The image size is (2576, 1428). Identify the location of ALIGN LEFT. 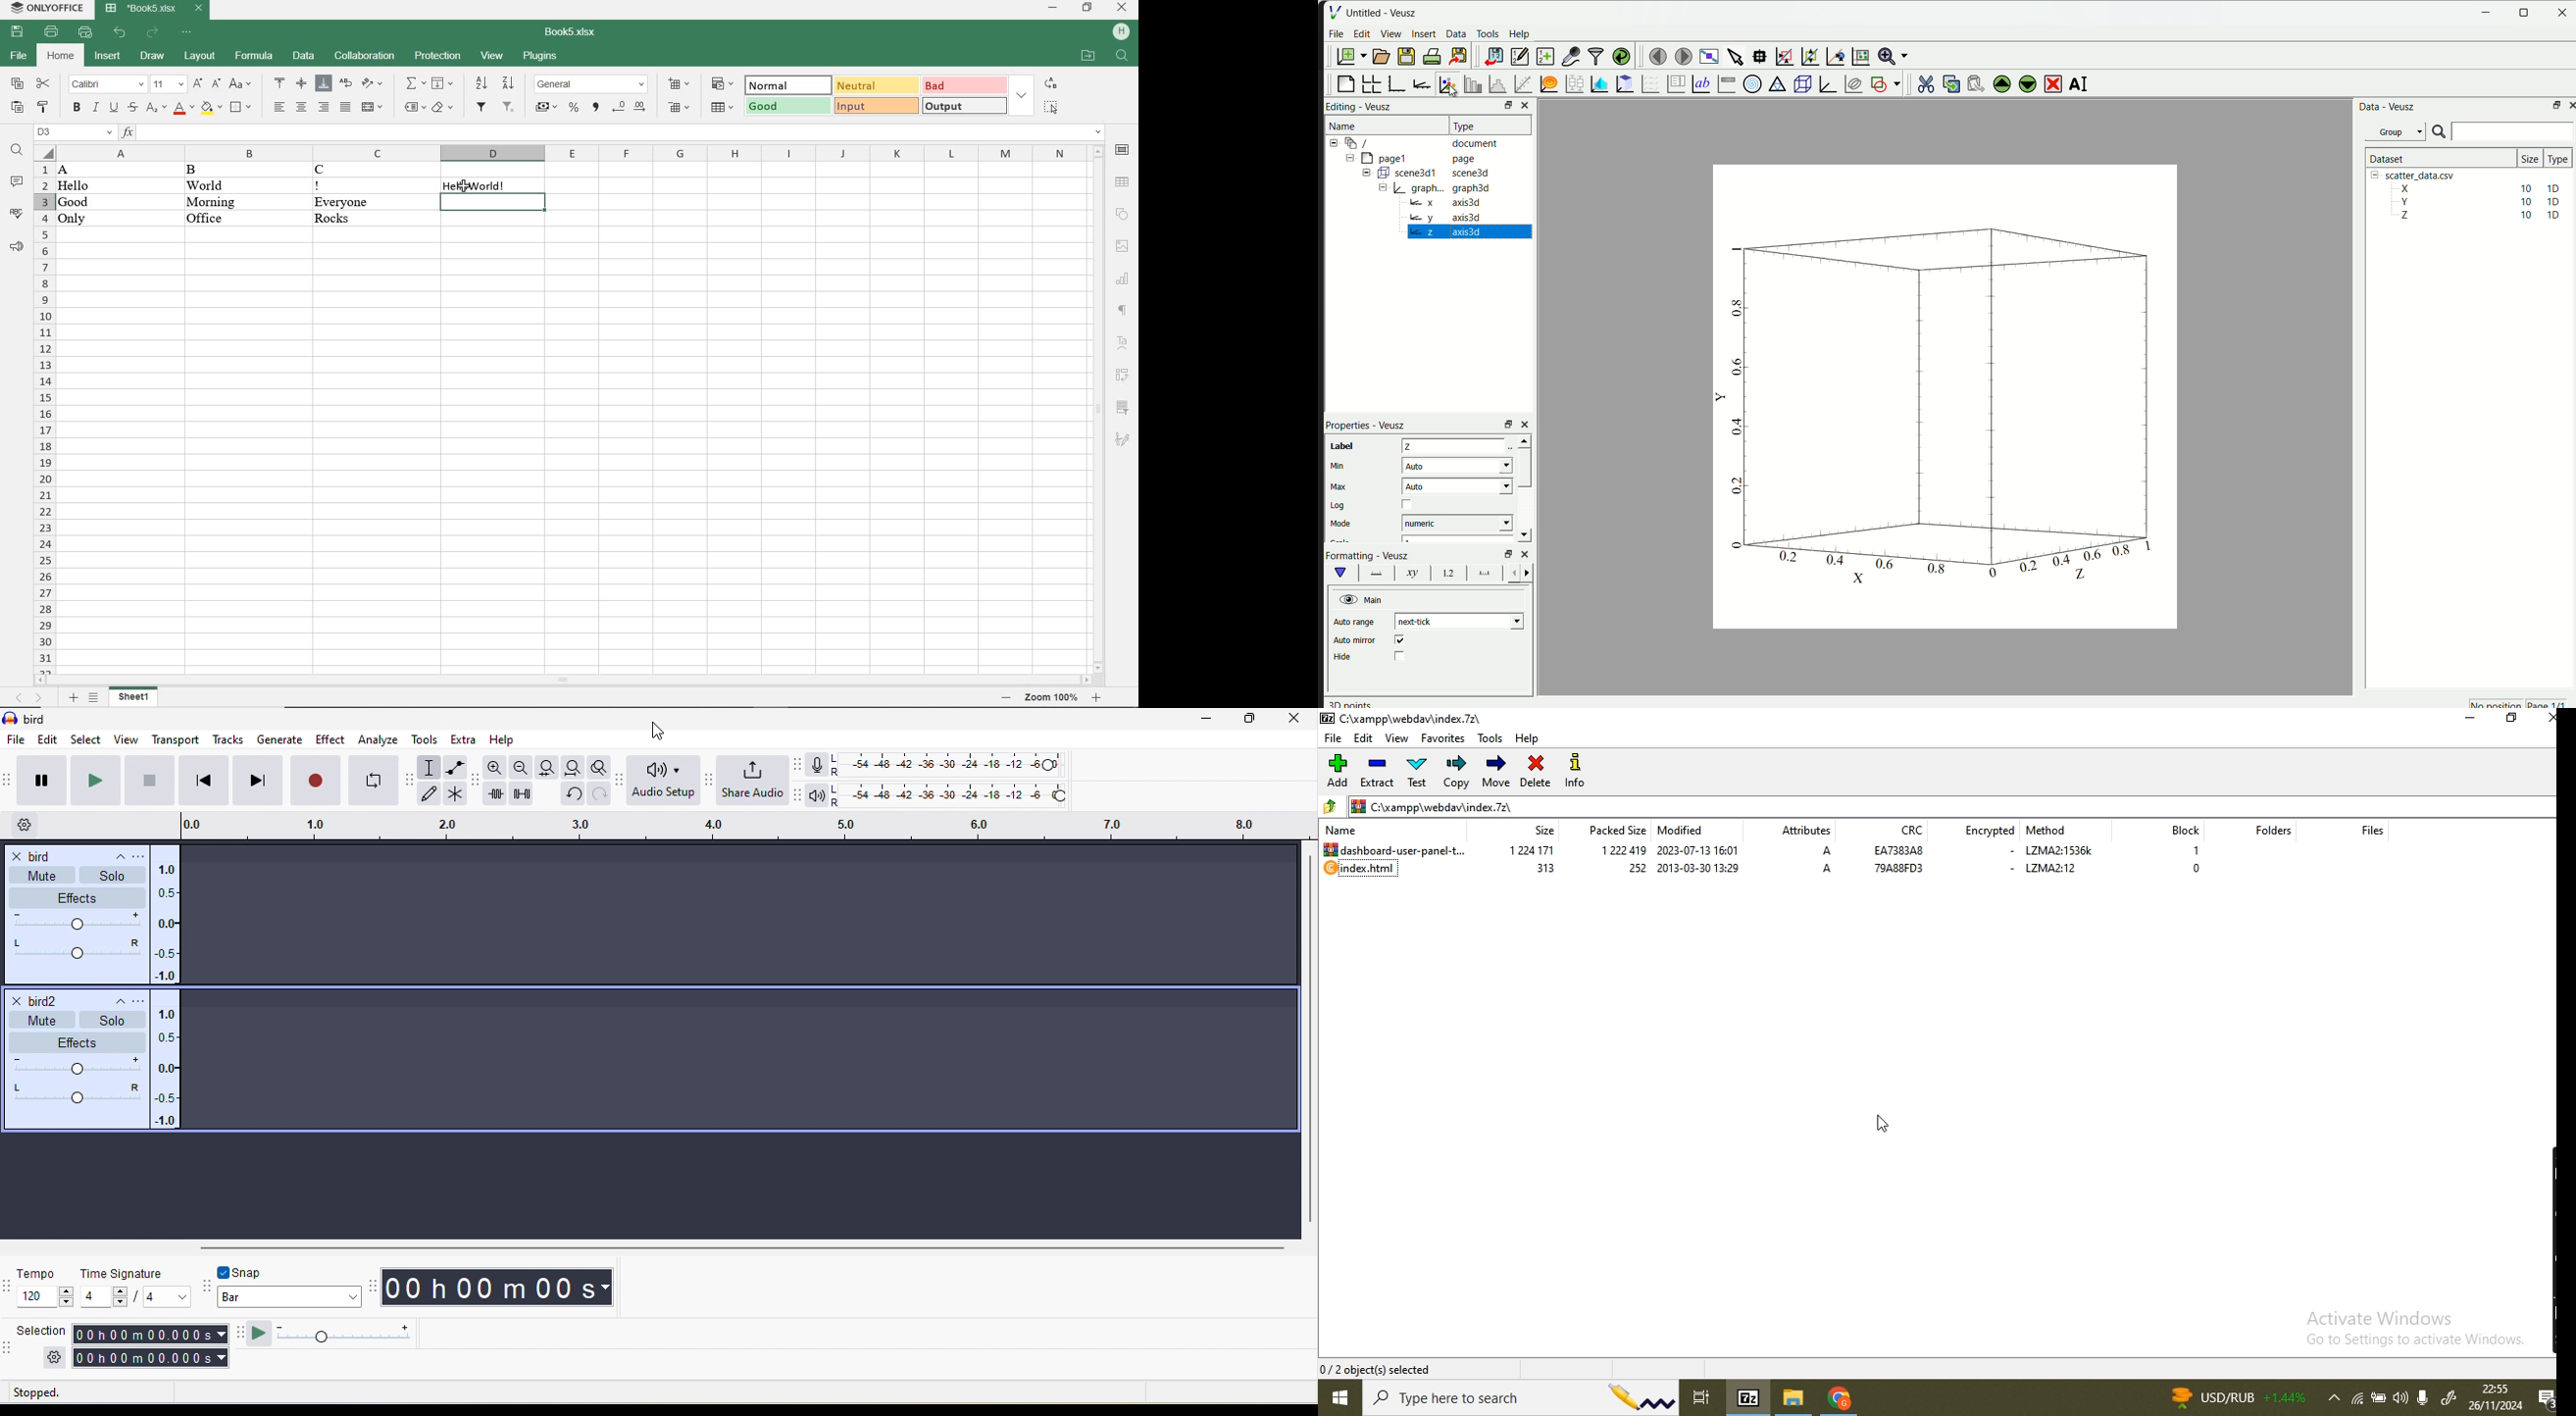
(280, 106).